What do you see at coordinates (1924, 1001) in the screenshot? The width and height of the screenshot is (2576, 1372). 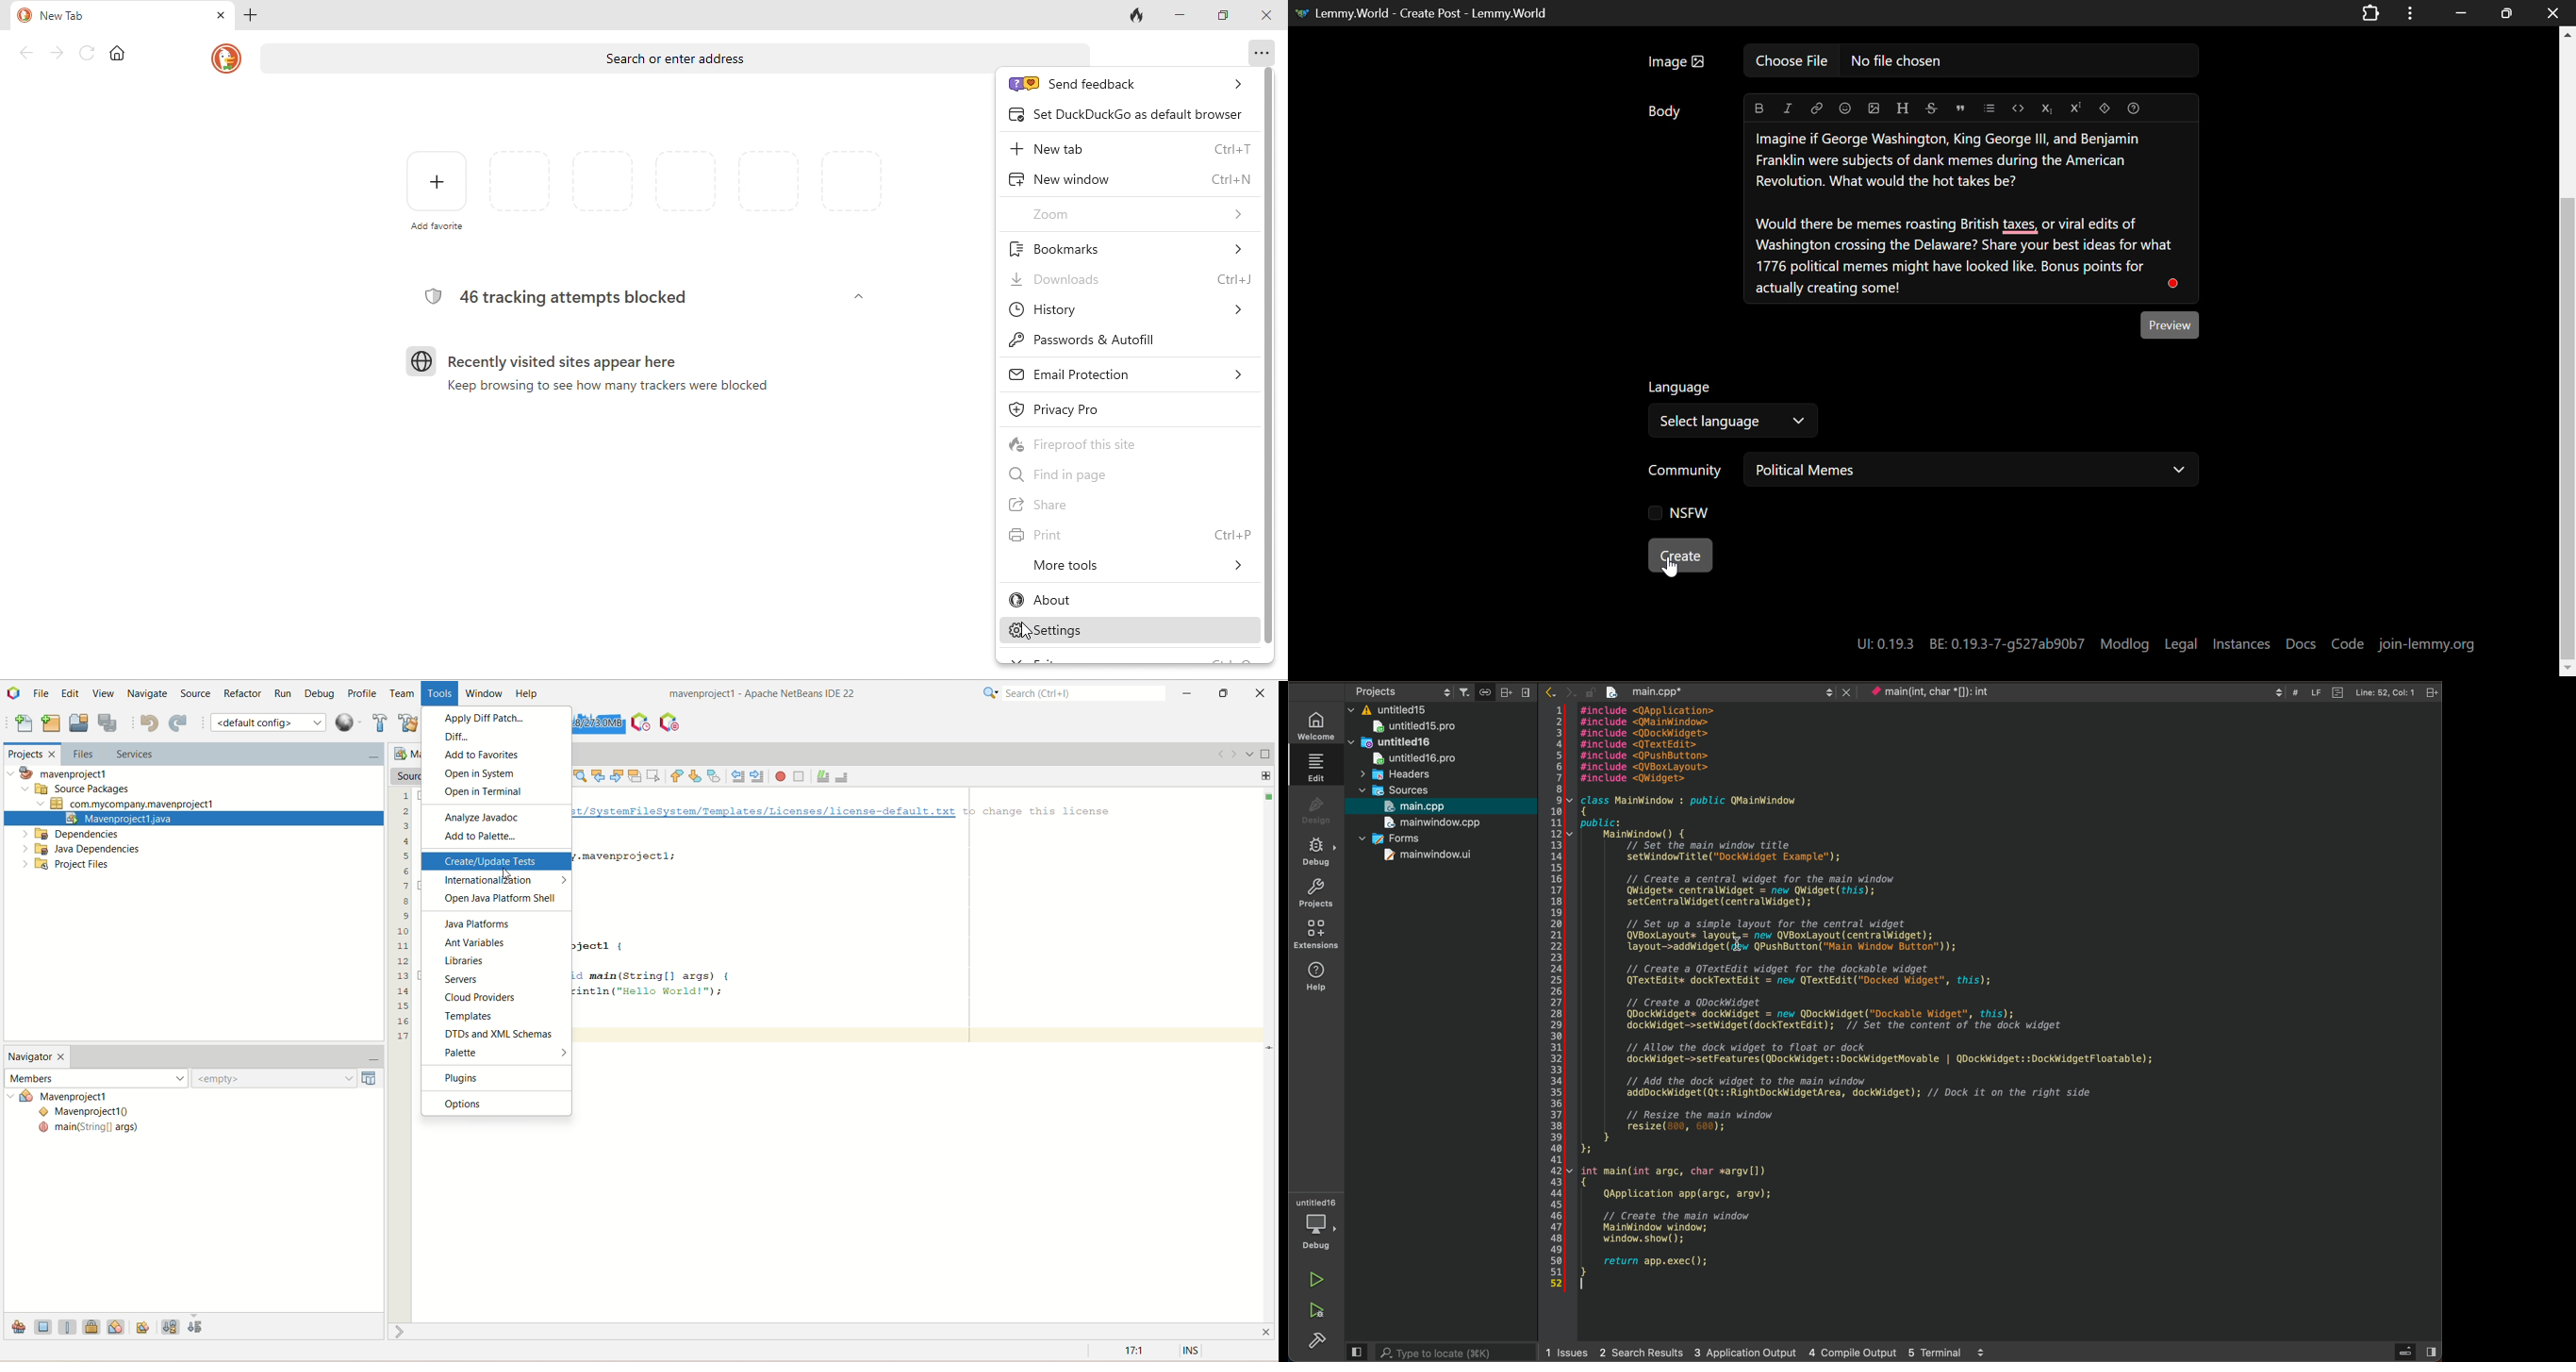 I see `updated code` at bounding box center [1924, 1001].